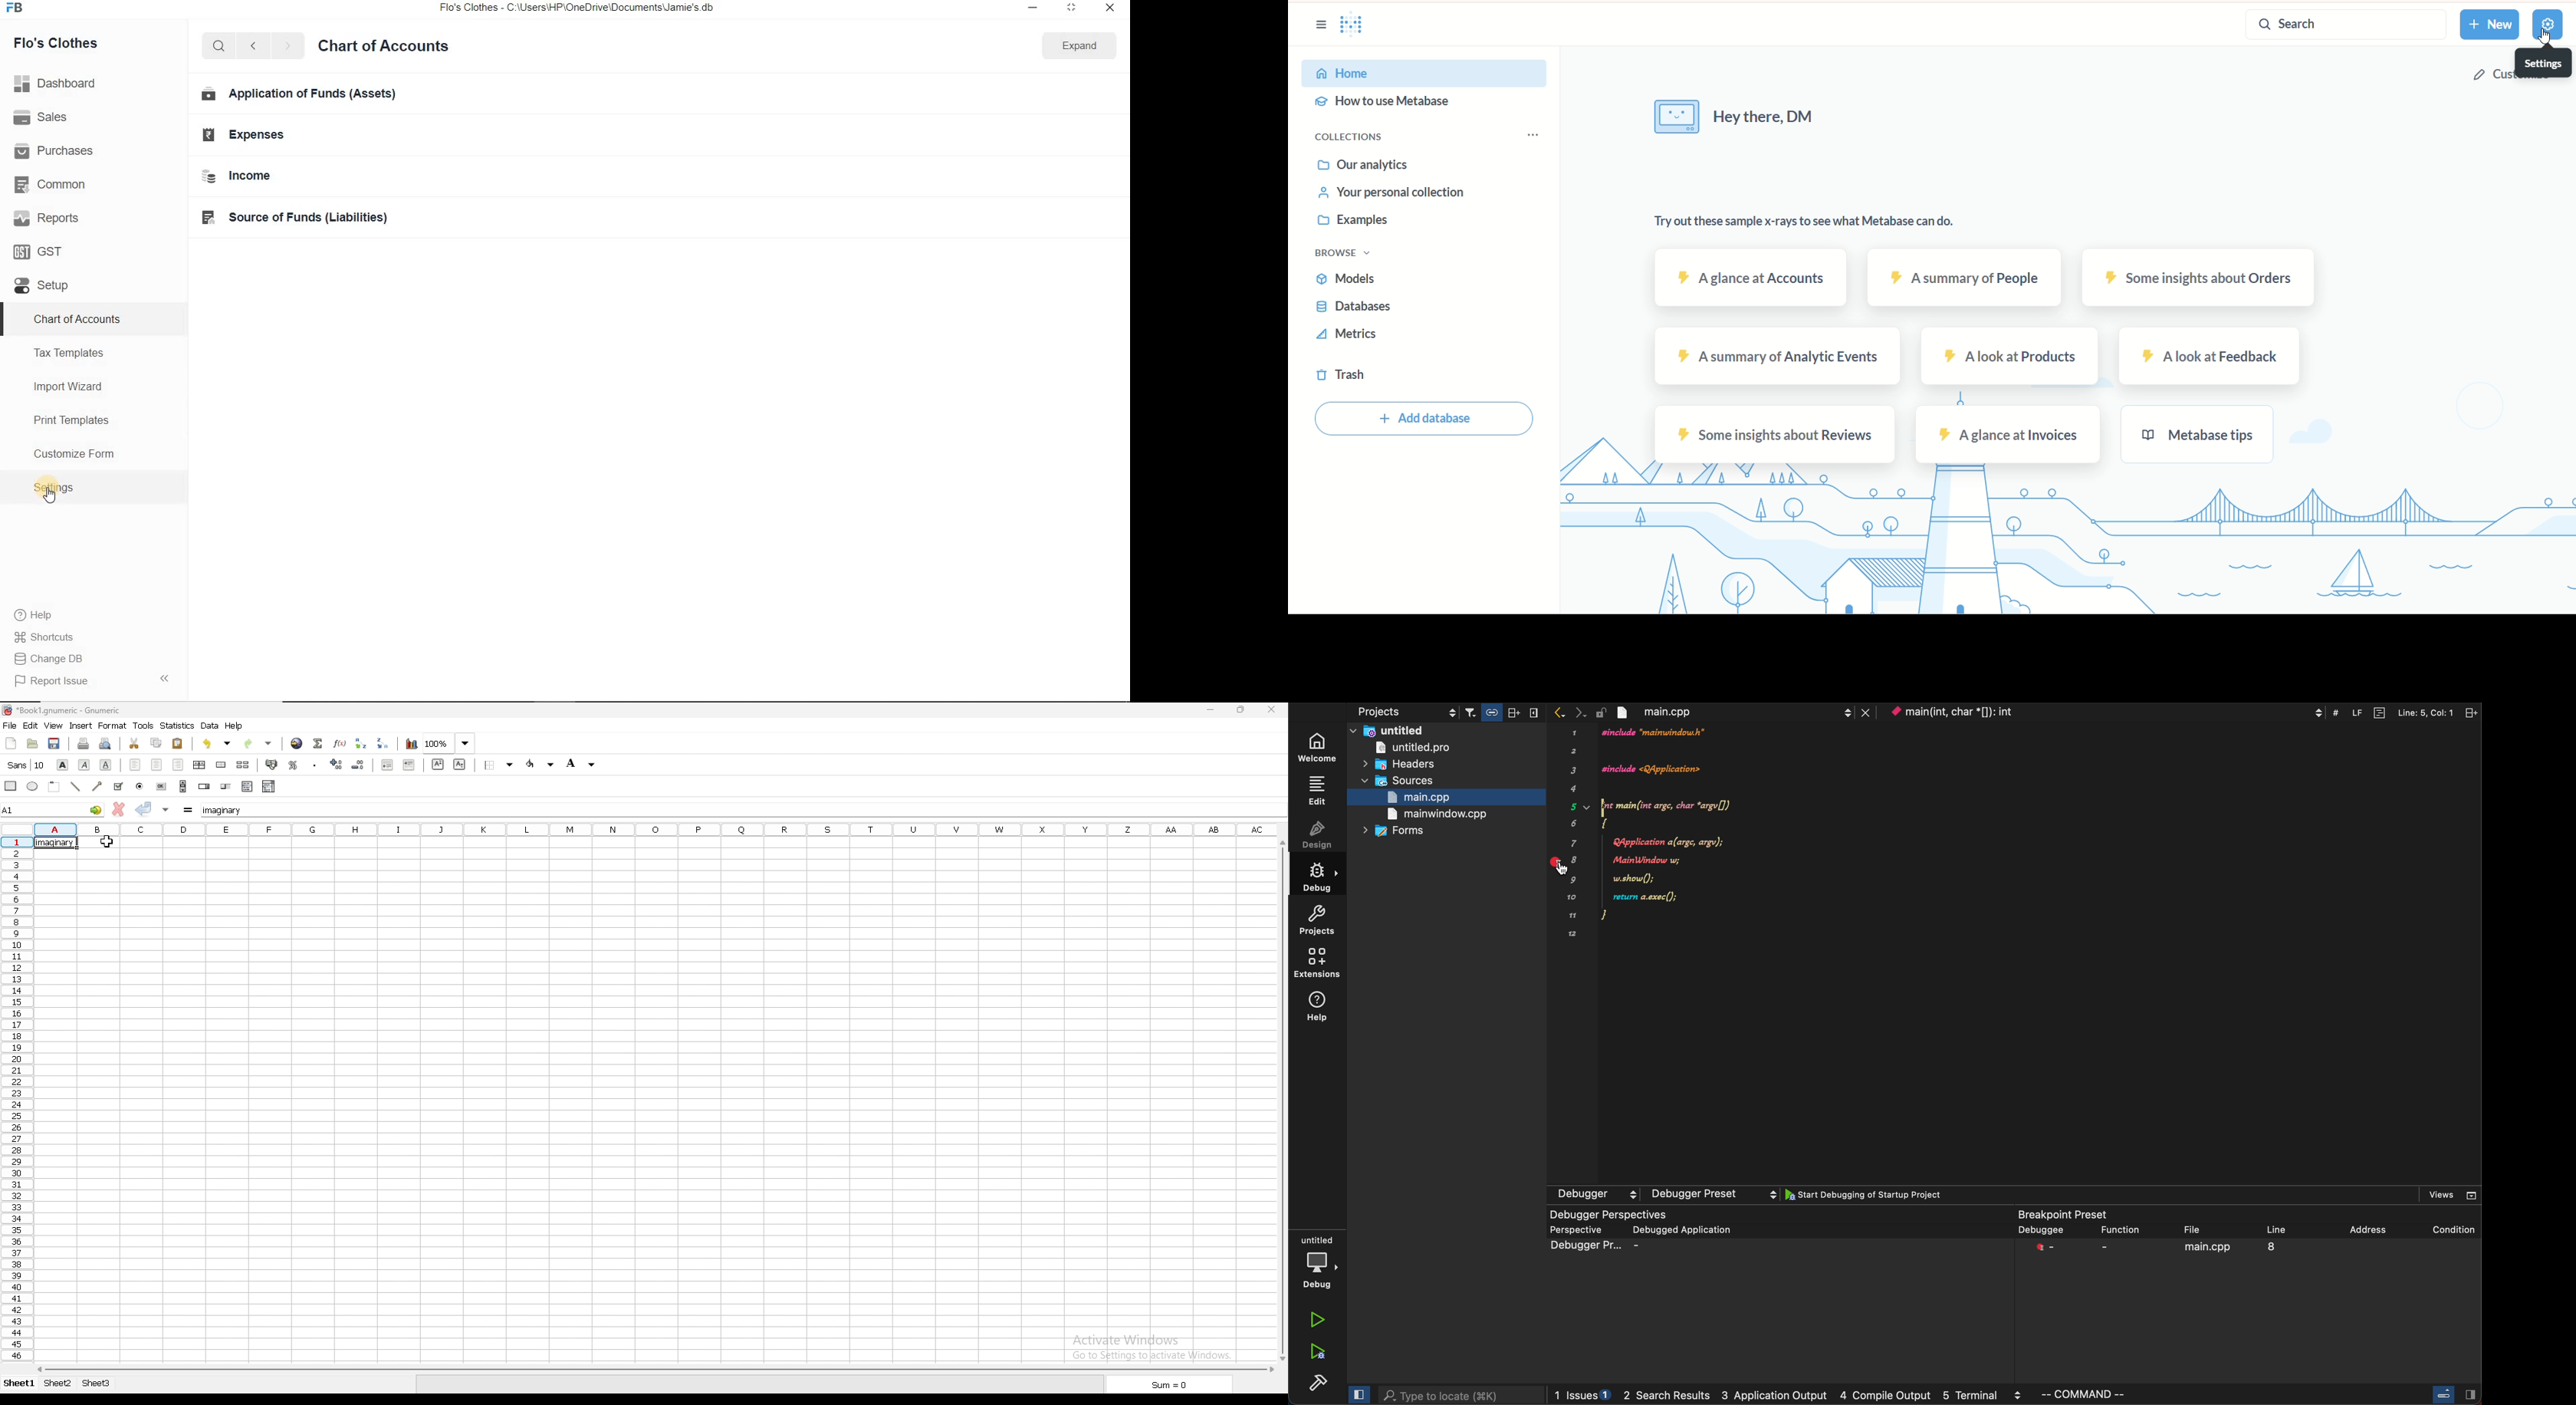 This screenshot has width=2576, height=1428. Describe the element at coordinates (1036, 11) in the screenshot. I see `minimize` at that location.